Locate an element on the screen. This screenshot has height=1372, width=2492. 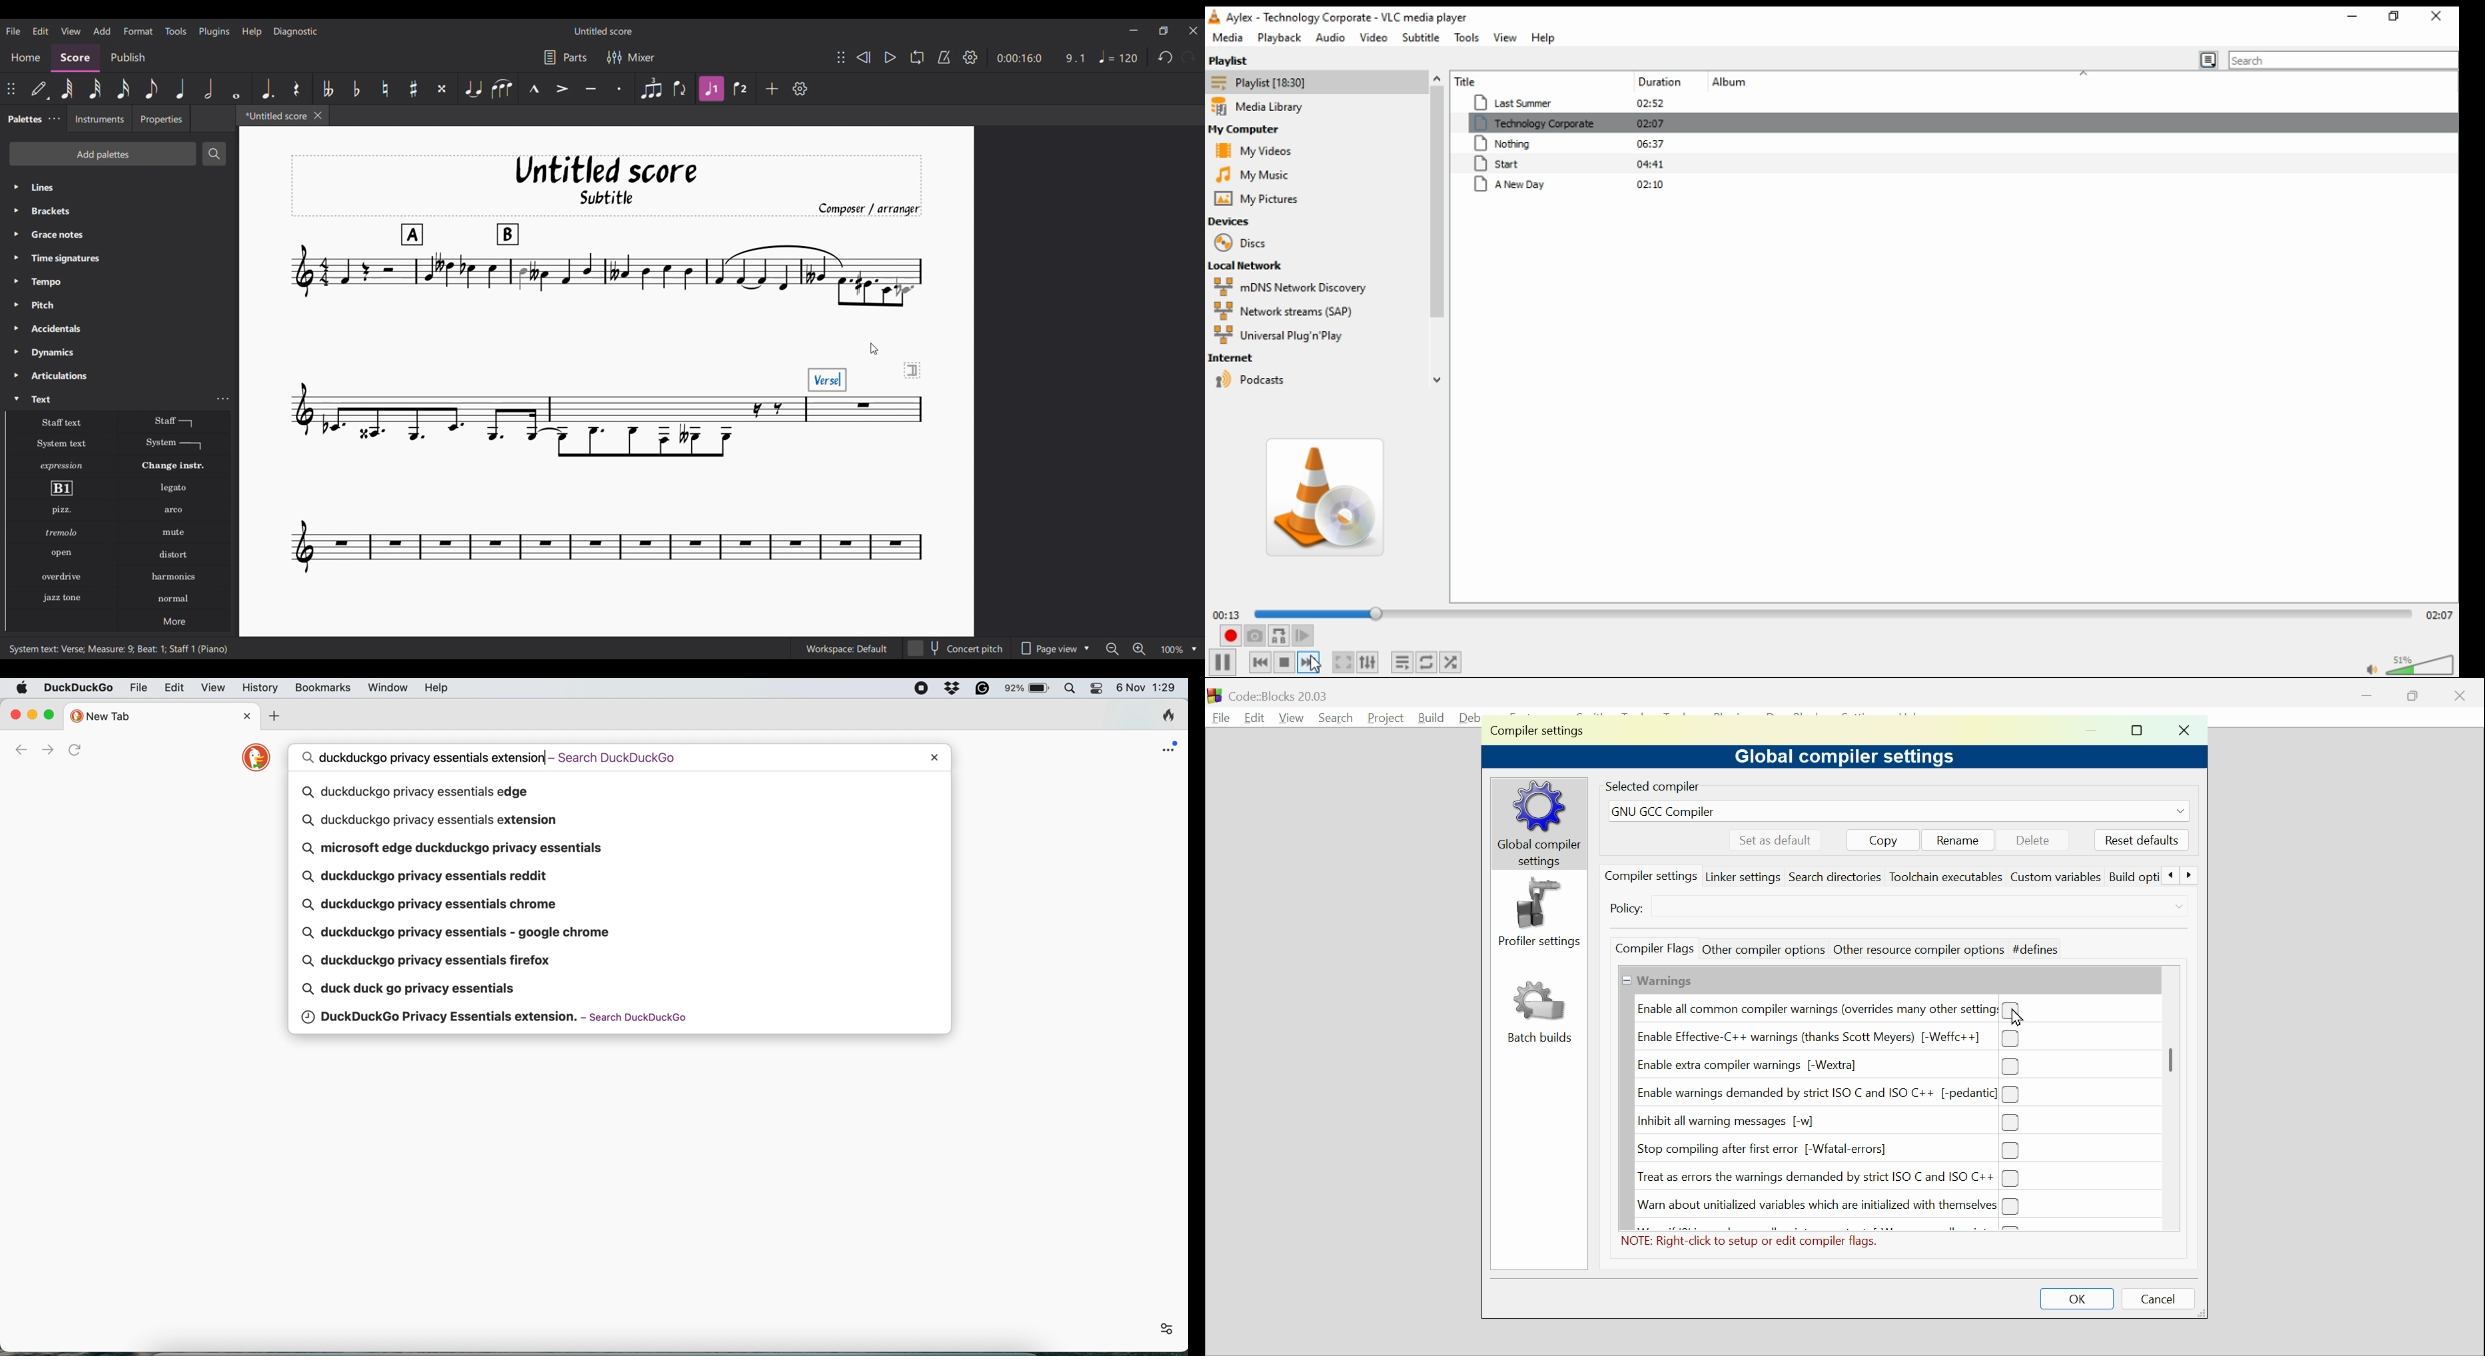
Augmentation dot is located at coordinates (266, 89).